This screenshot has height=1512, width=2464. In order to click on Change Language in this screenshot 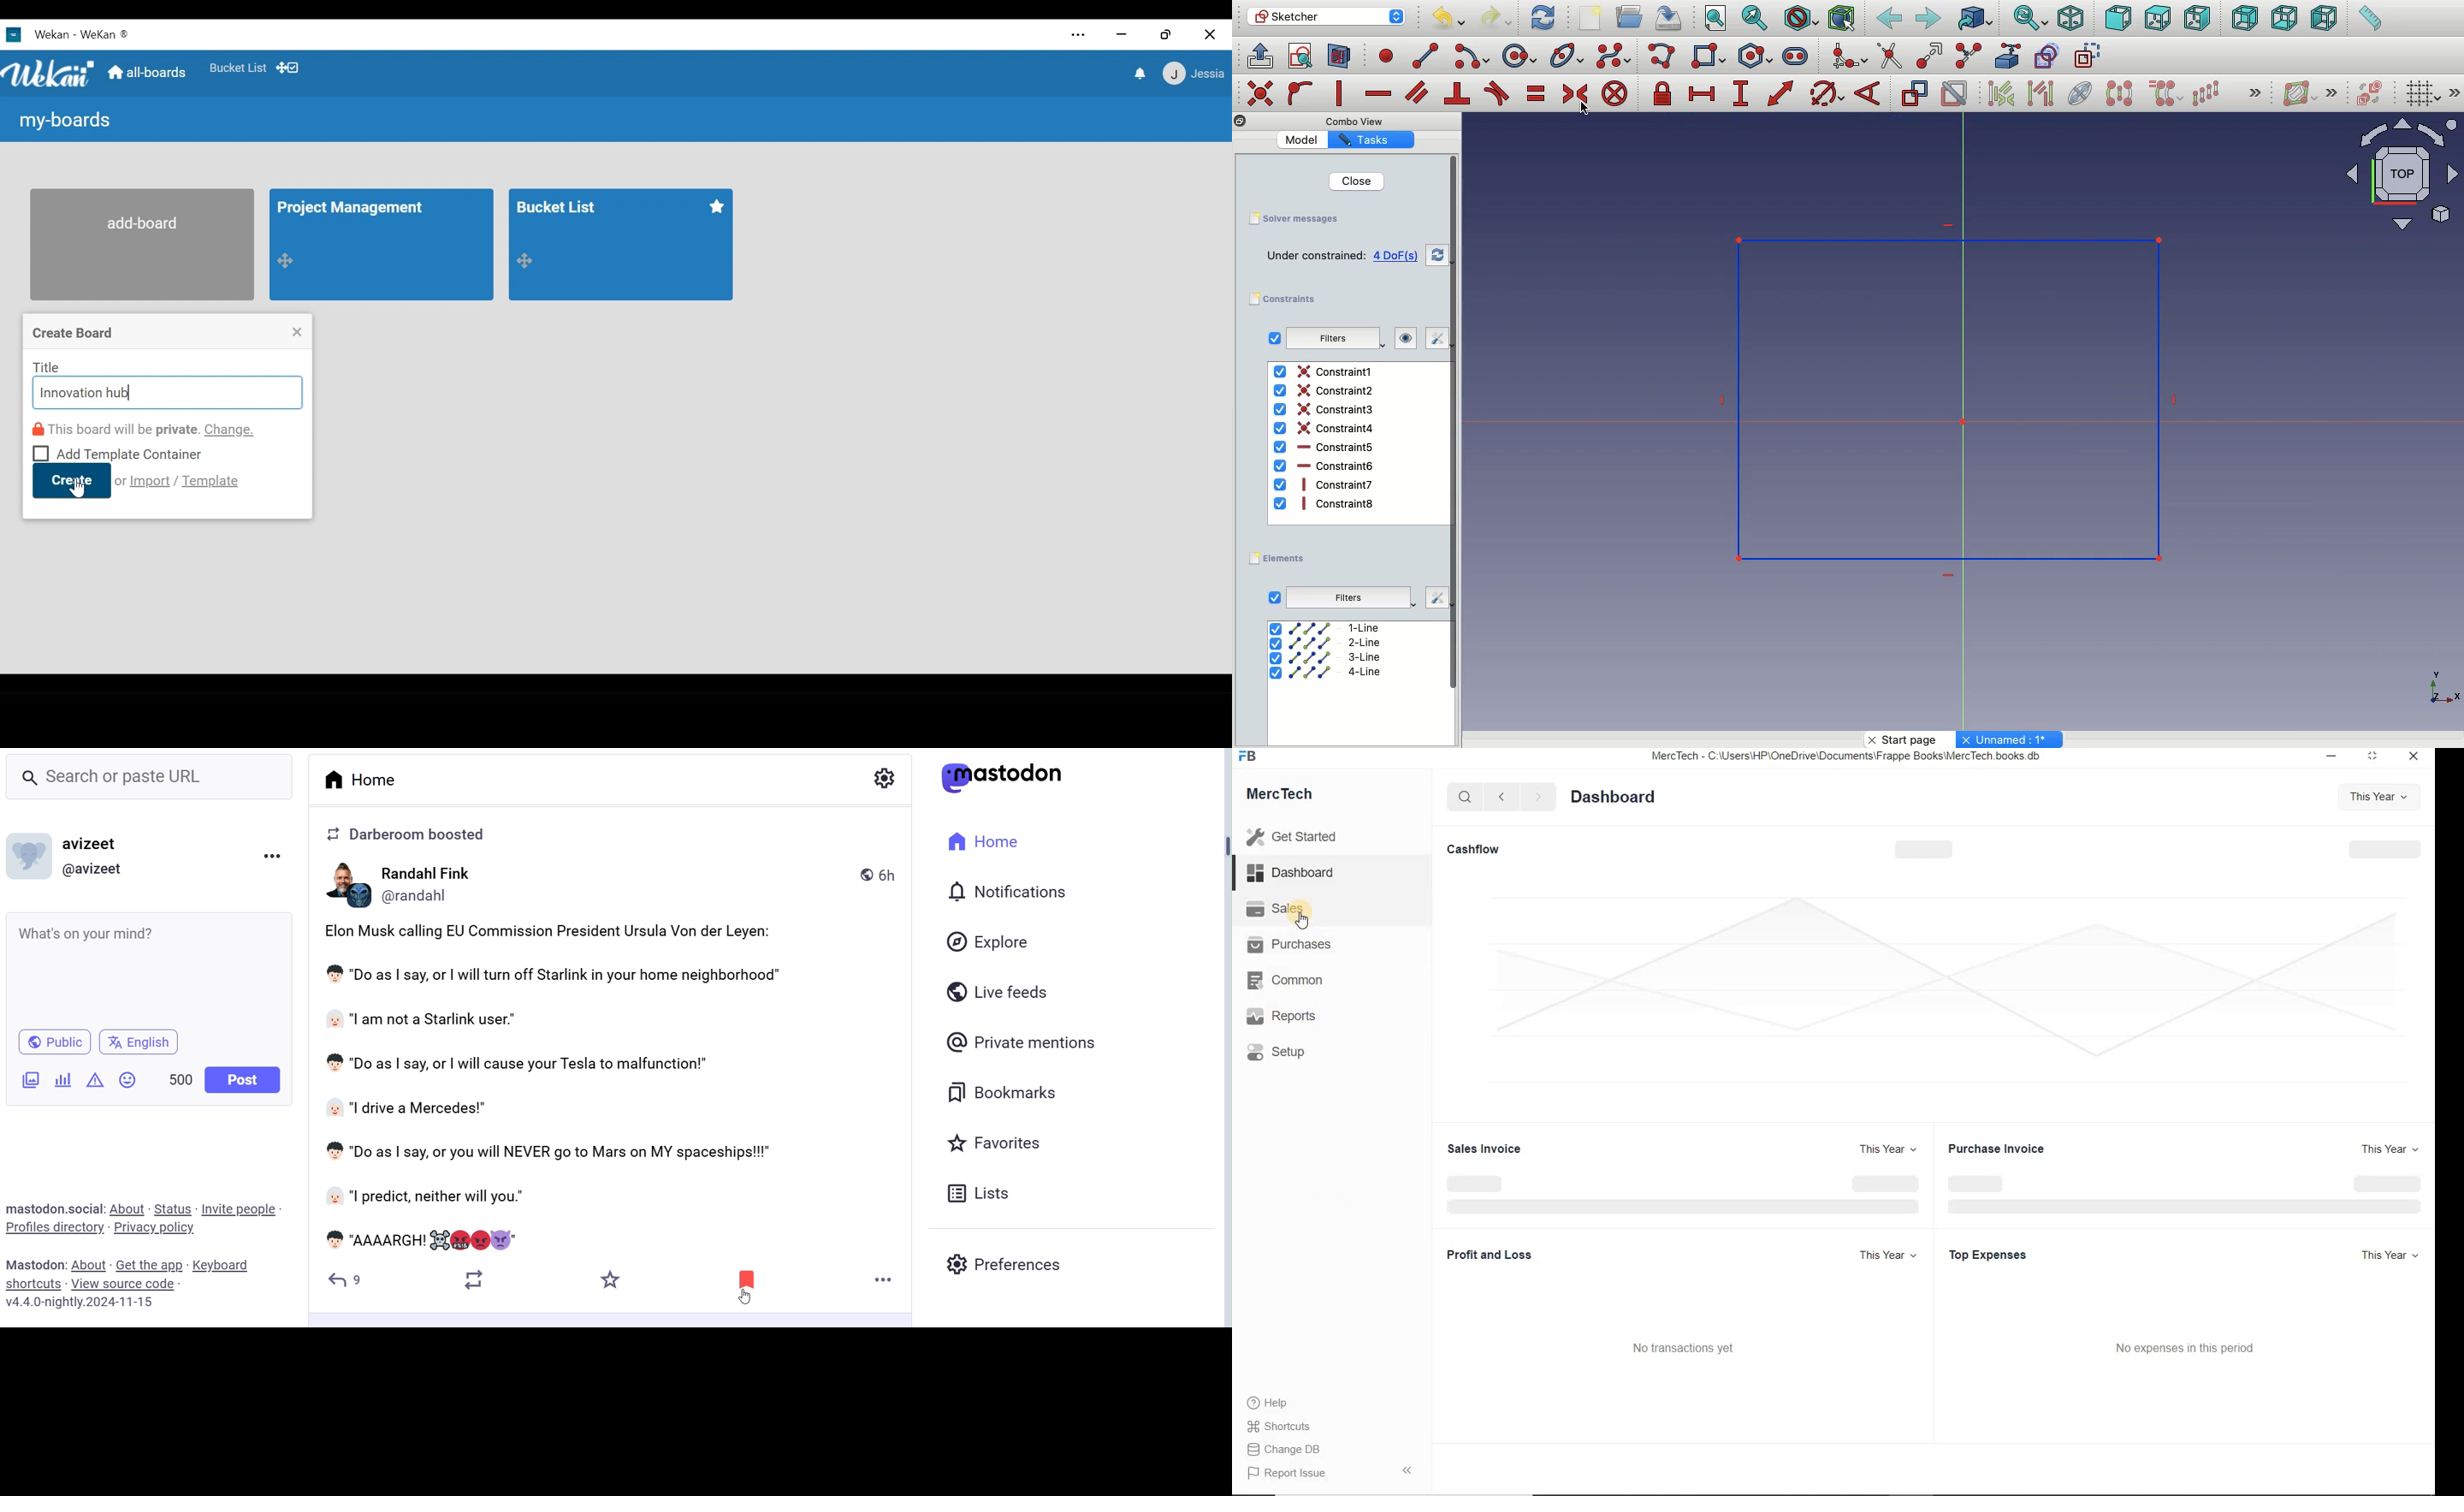, I will do `click(138, 1043)`.